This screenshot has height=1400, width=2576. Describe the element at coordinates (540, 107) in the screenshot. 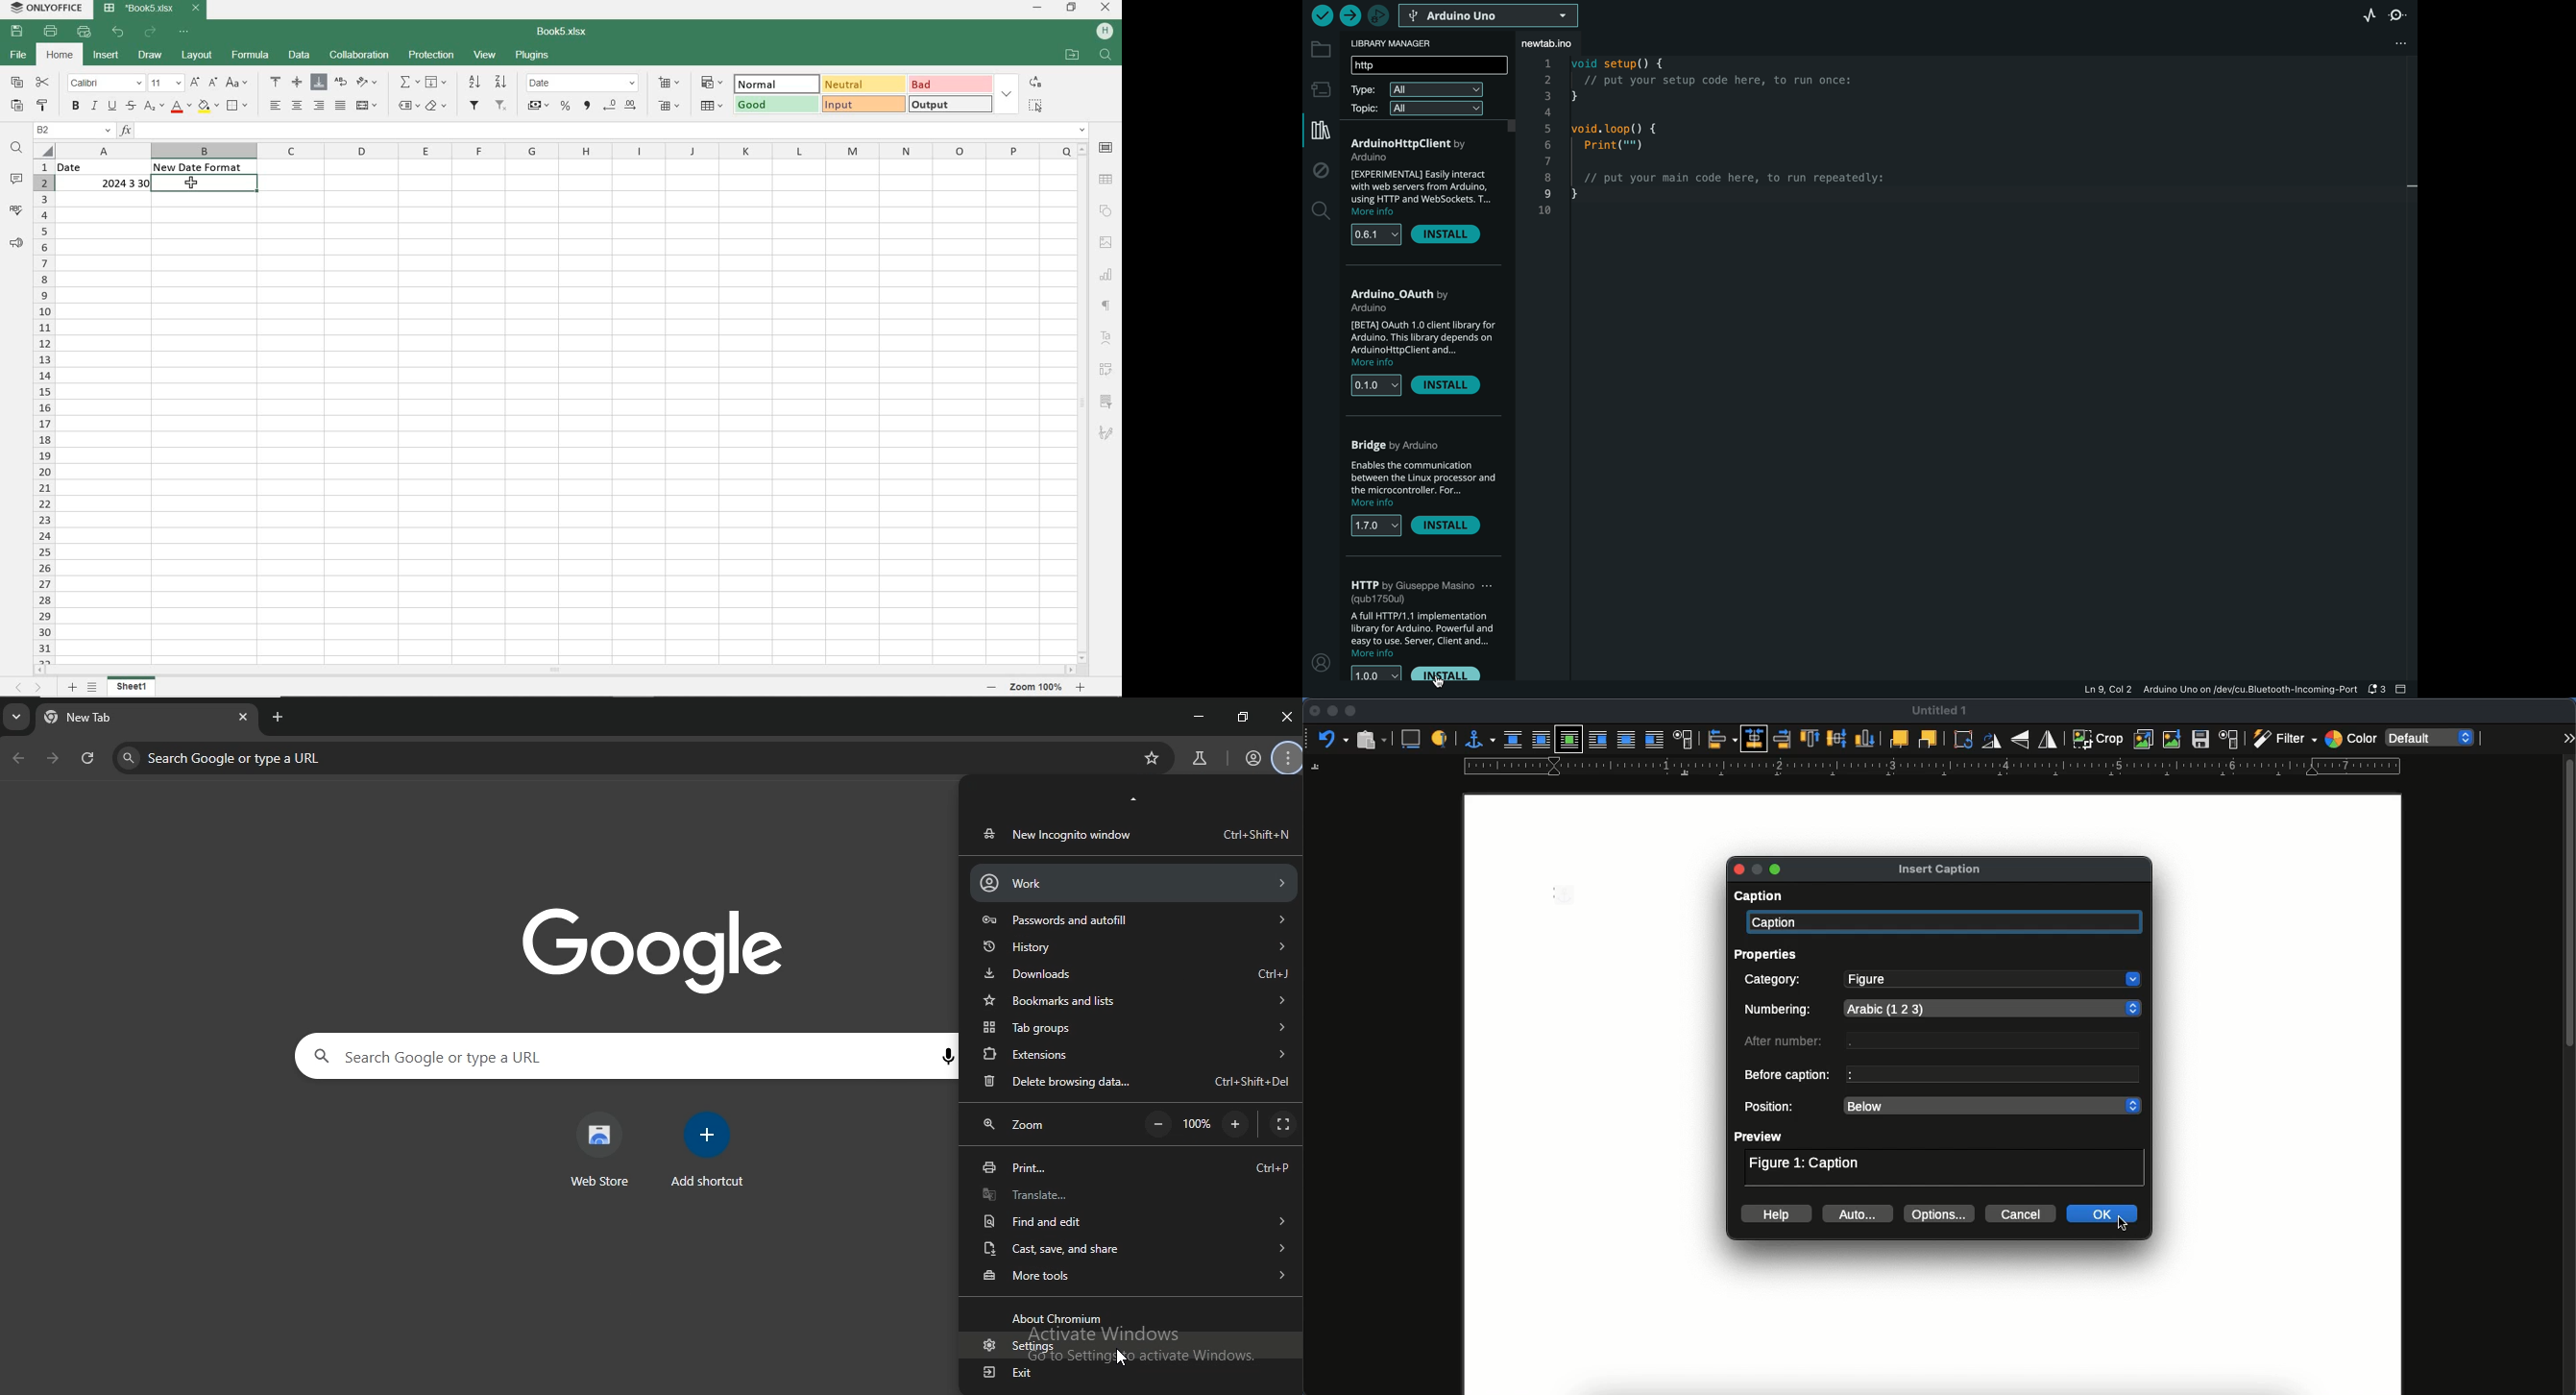

I see `ACCOUNTING STYLE` at that location.